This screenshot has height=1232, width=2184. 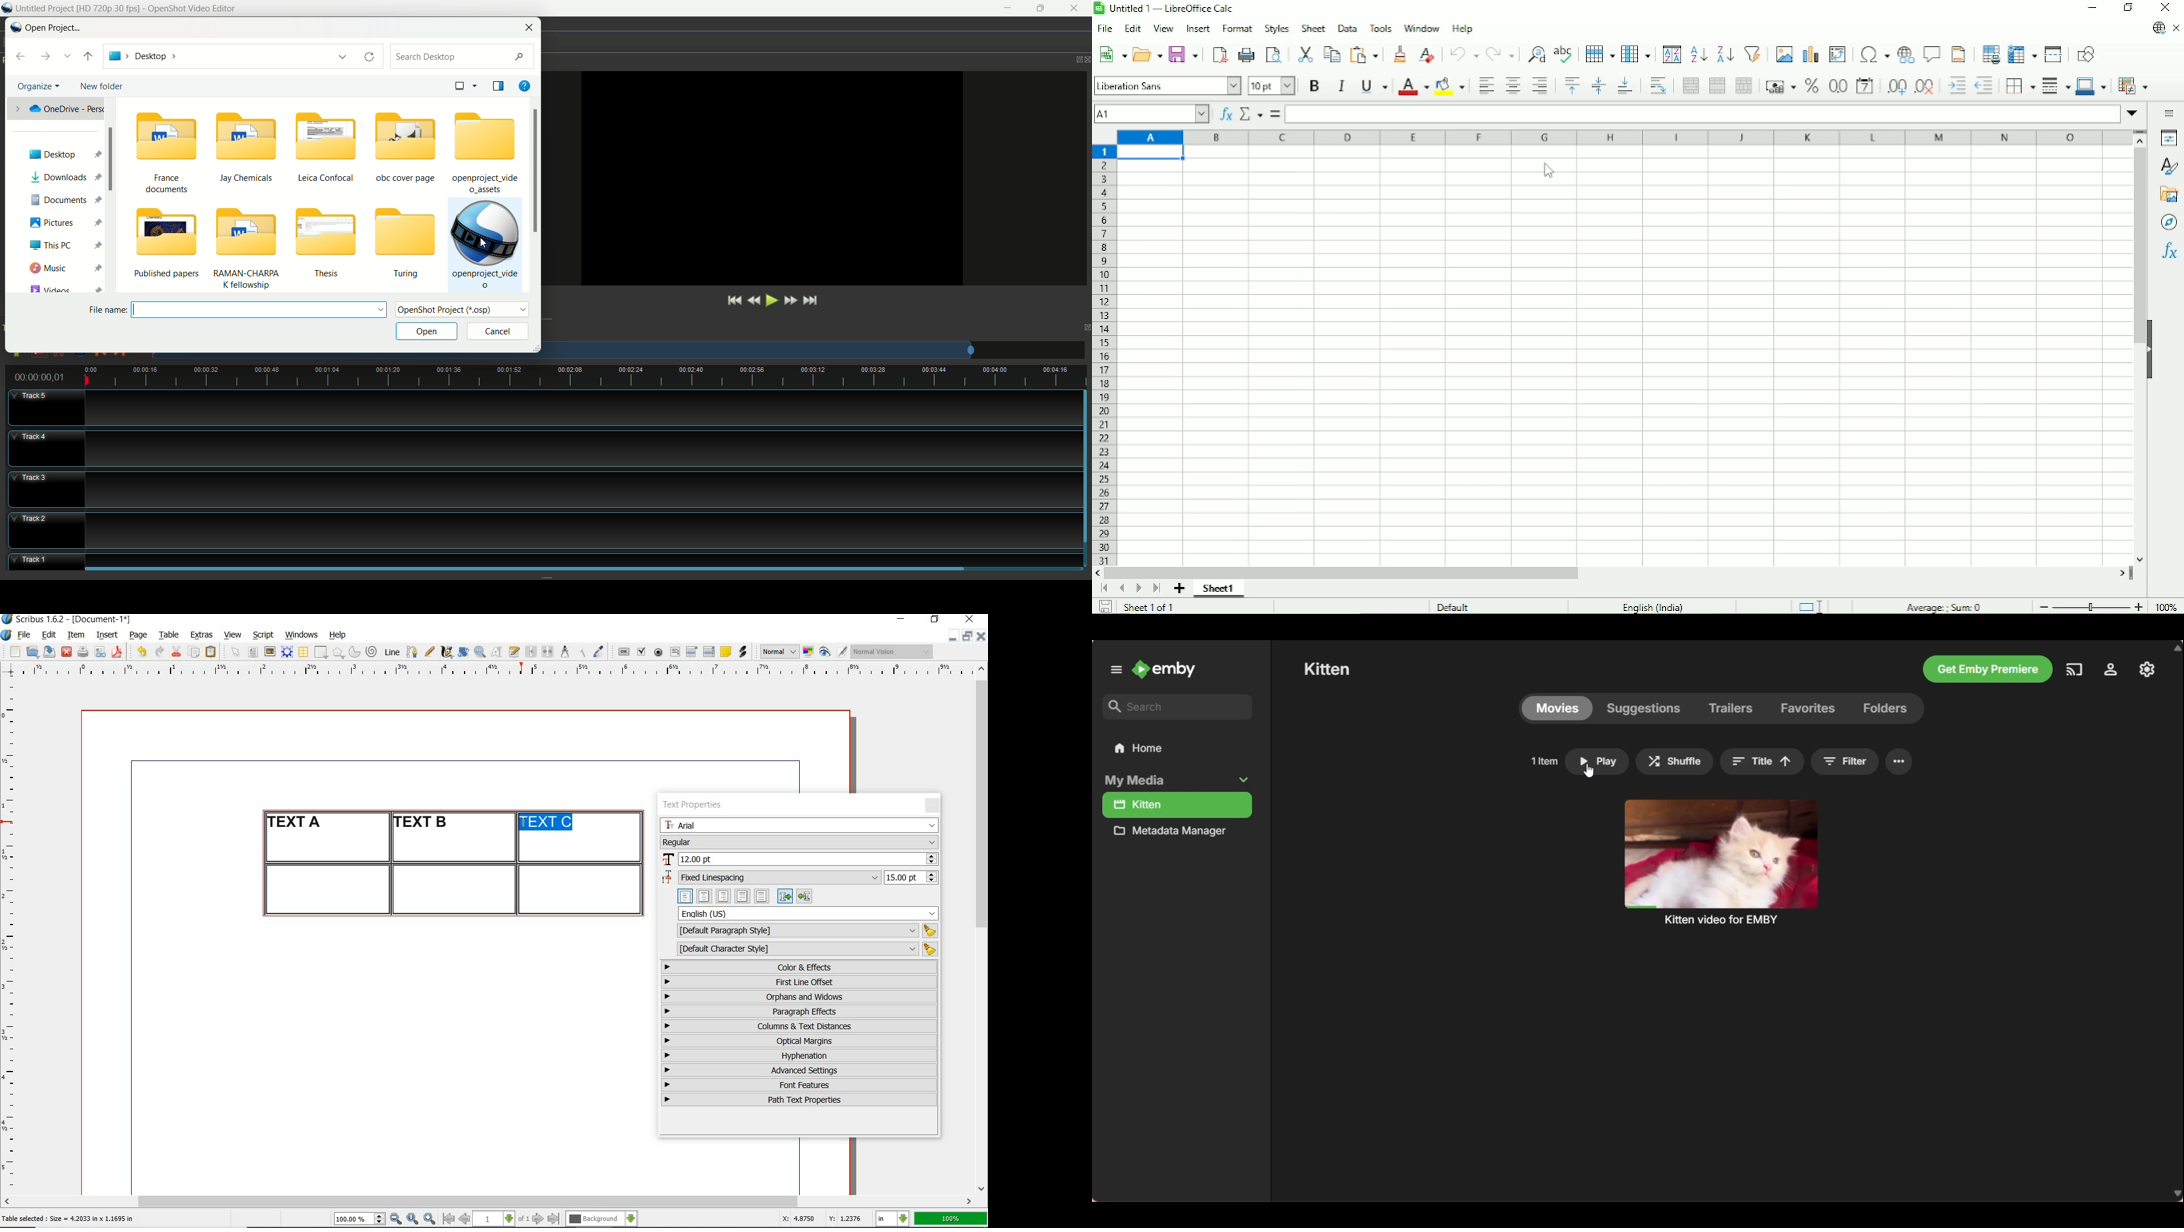 What do you see at coordinates (158, 650) in the screenshot?
I see `redo` at bounding box center [158, 650].